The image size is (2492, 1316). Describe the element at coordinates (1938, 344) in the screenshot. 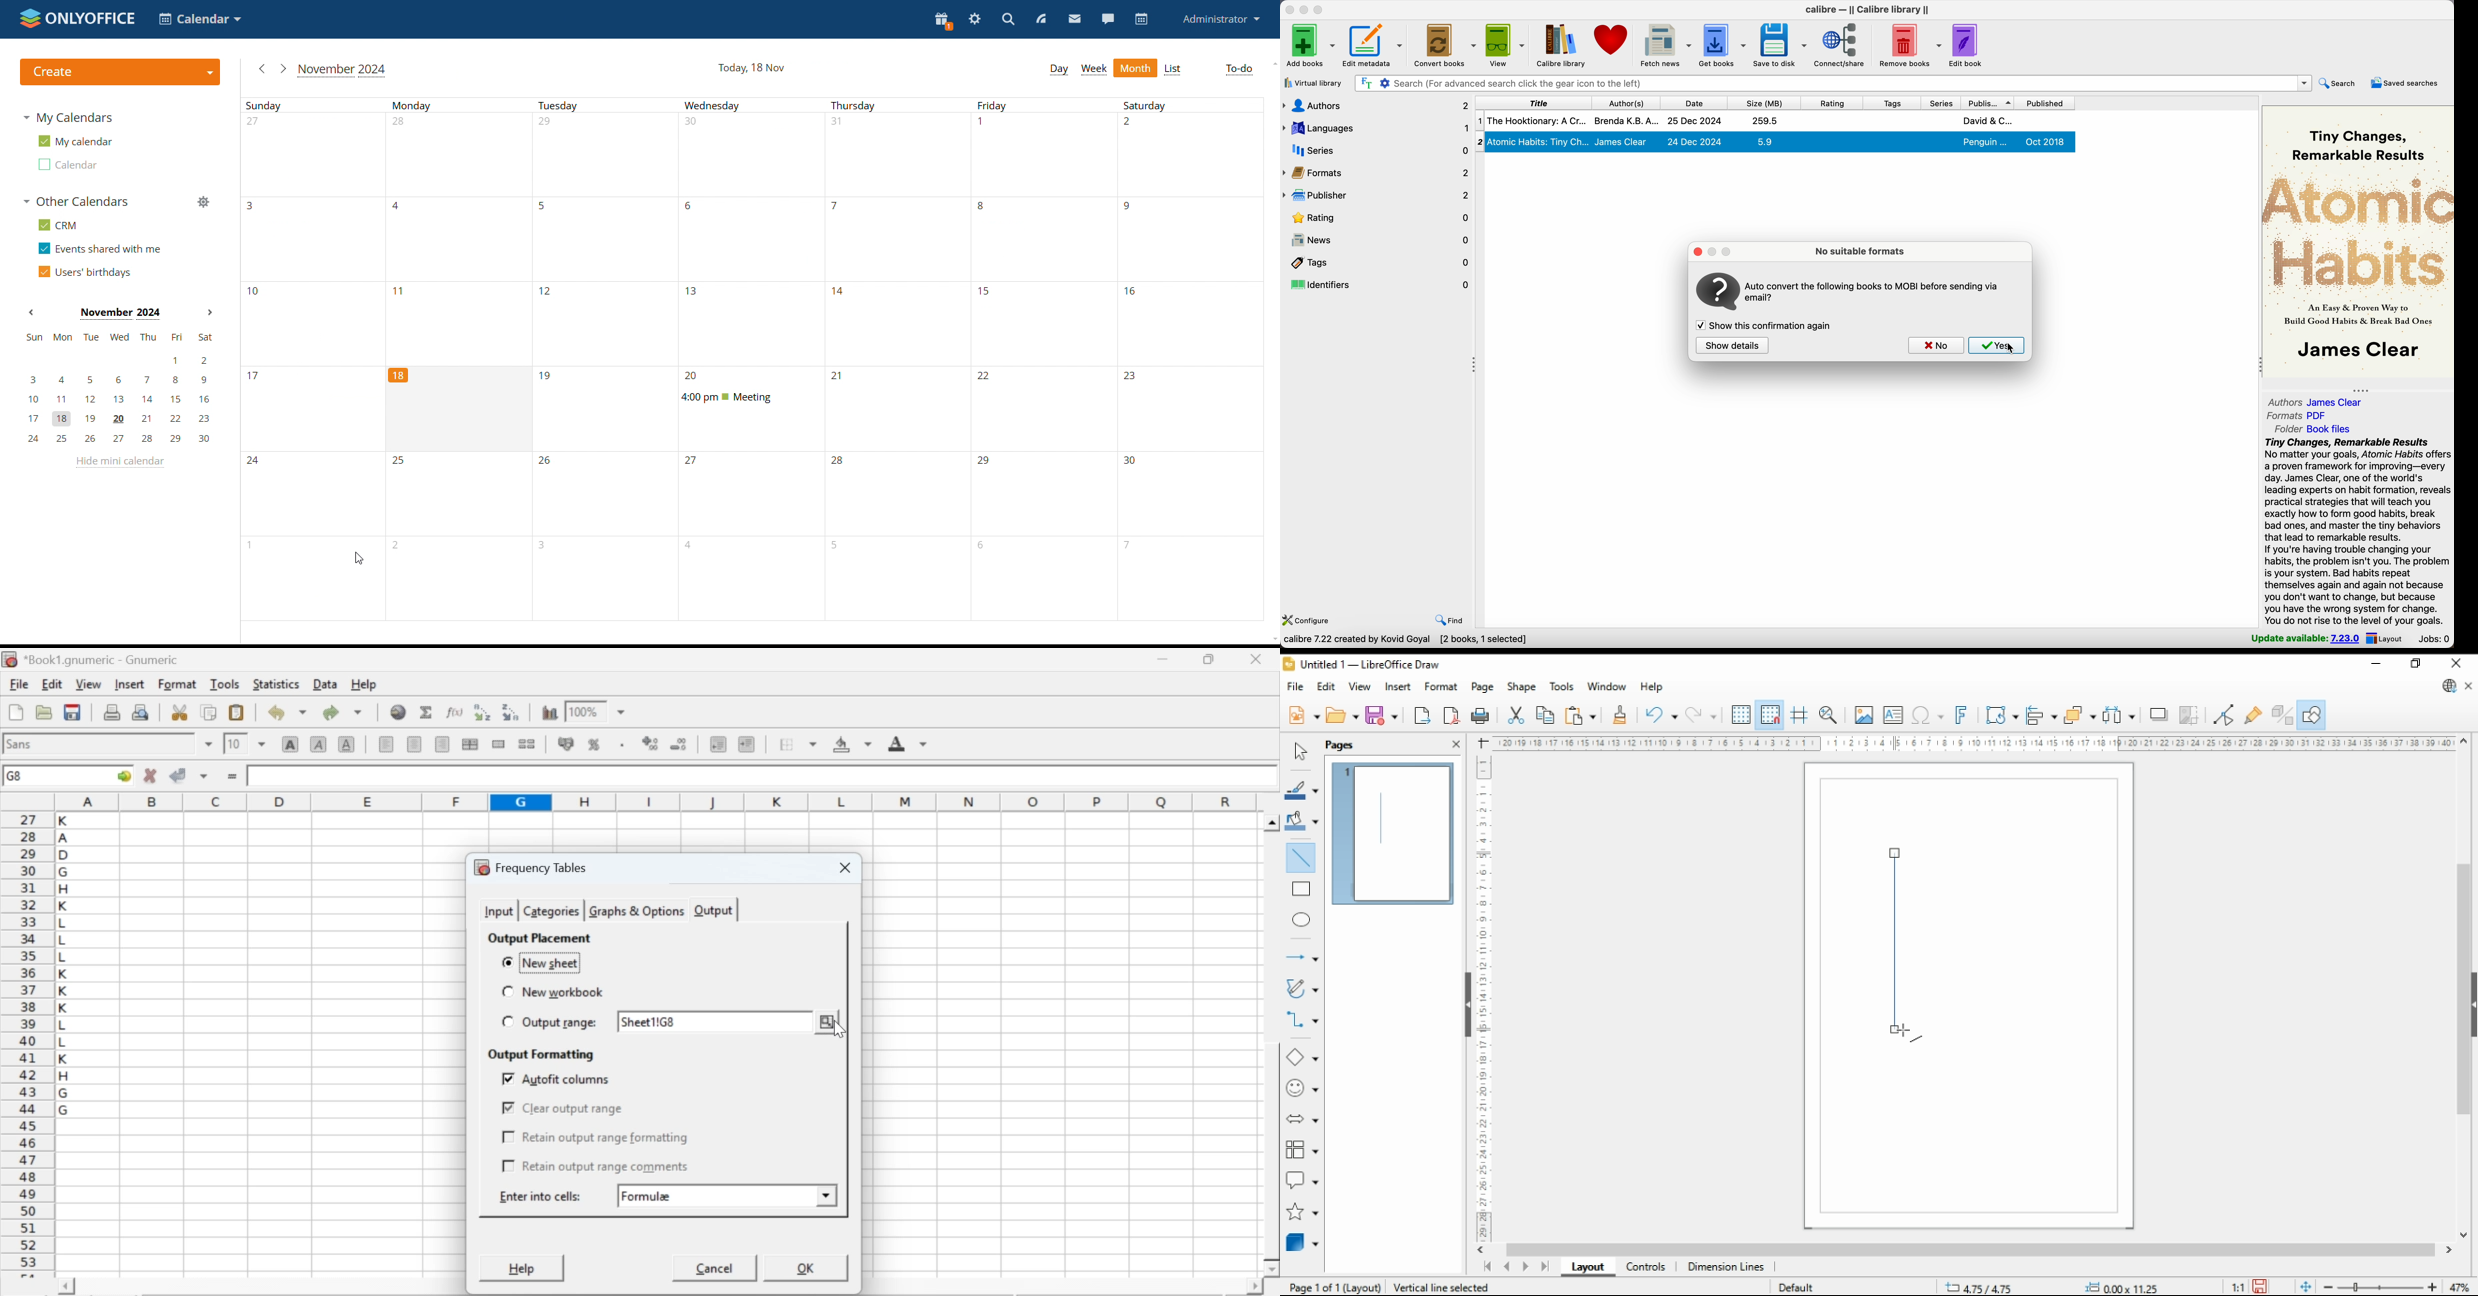

I see `no` at that location.